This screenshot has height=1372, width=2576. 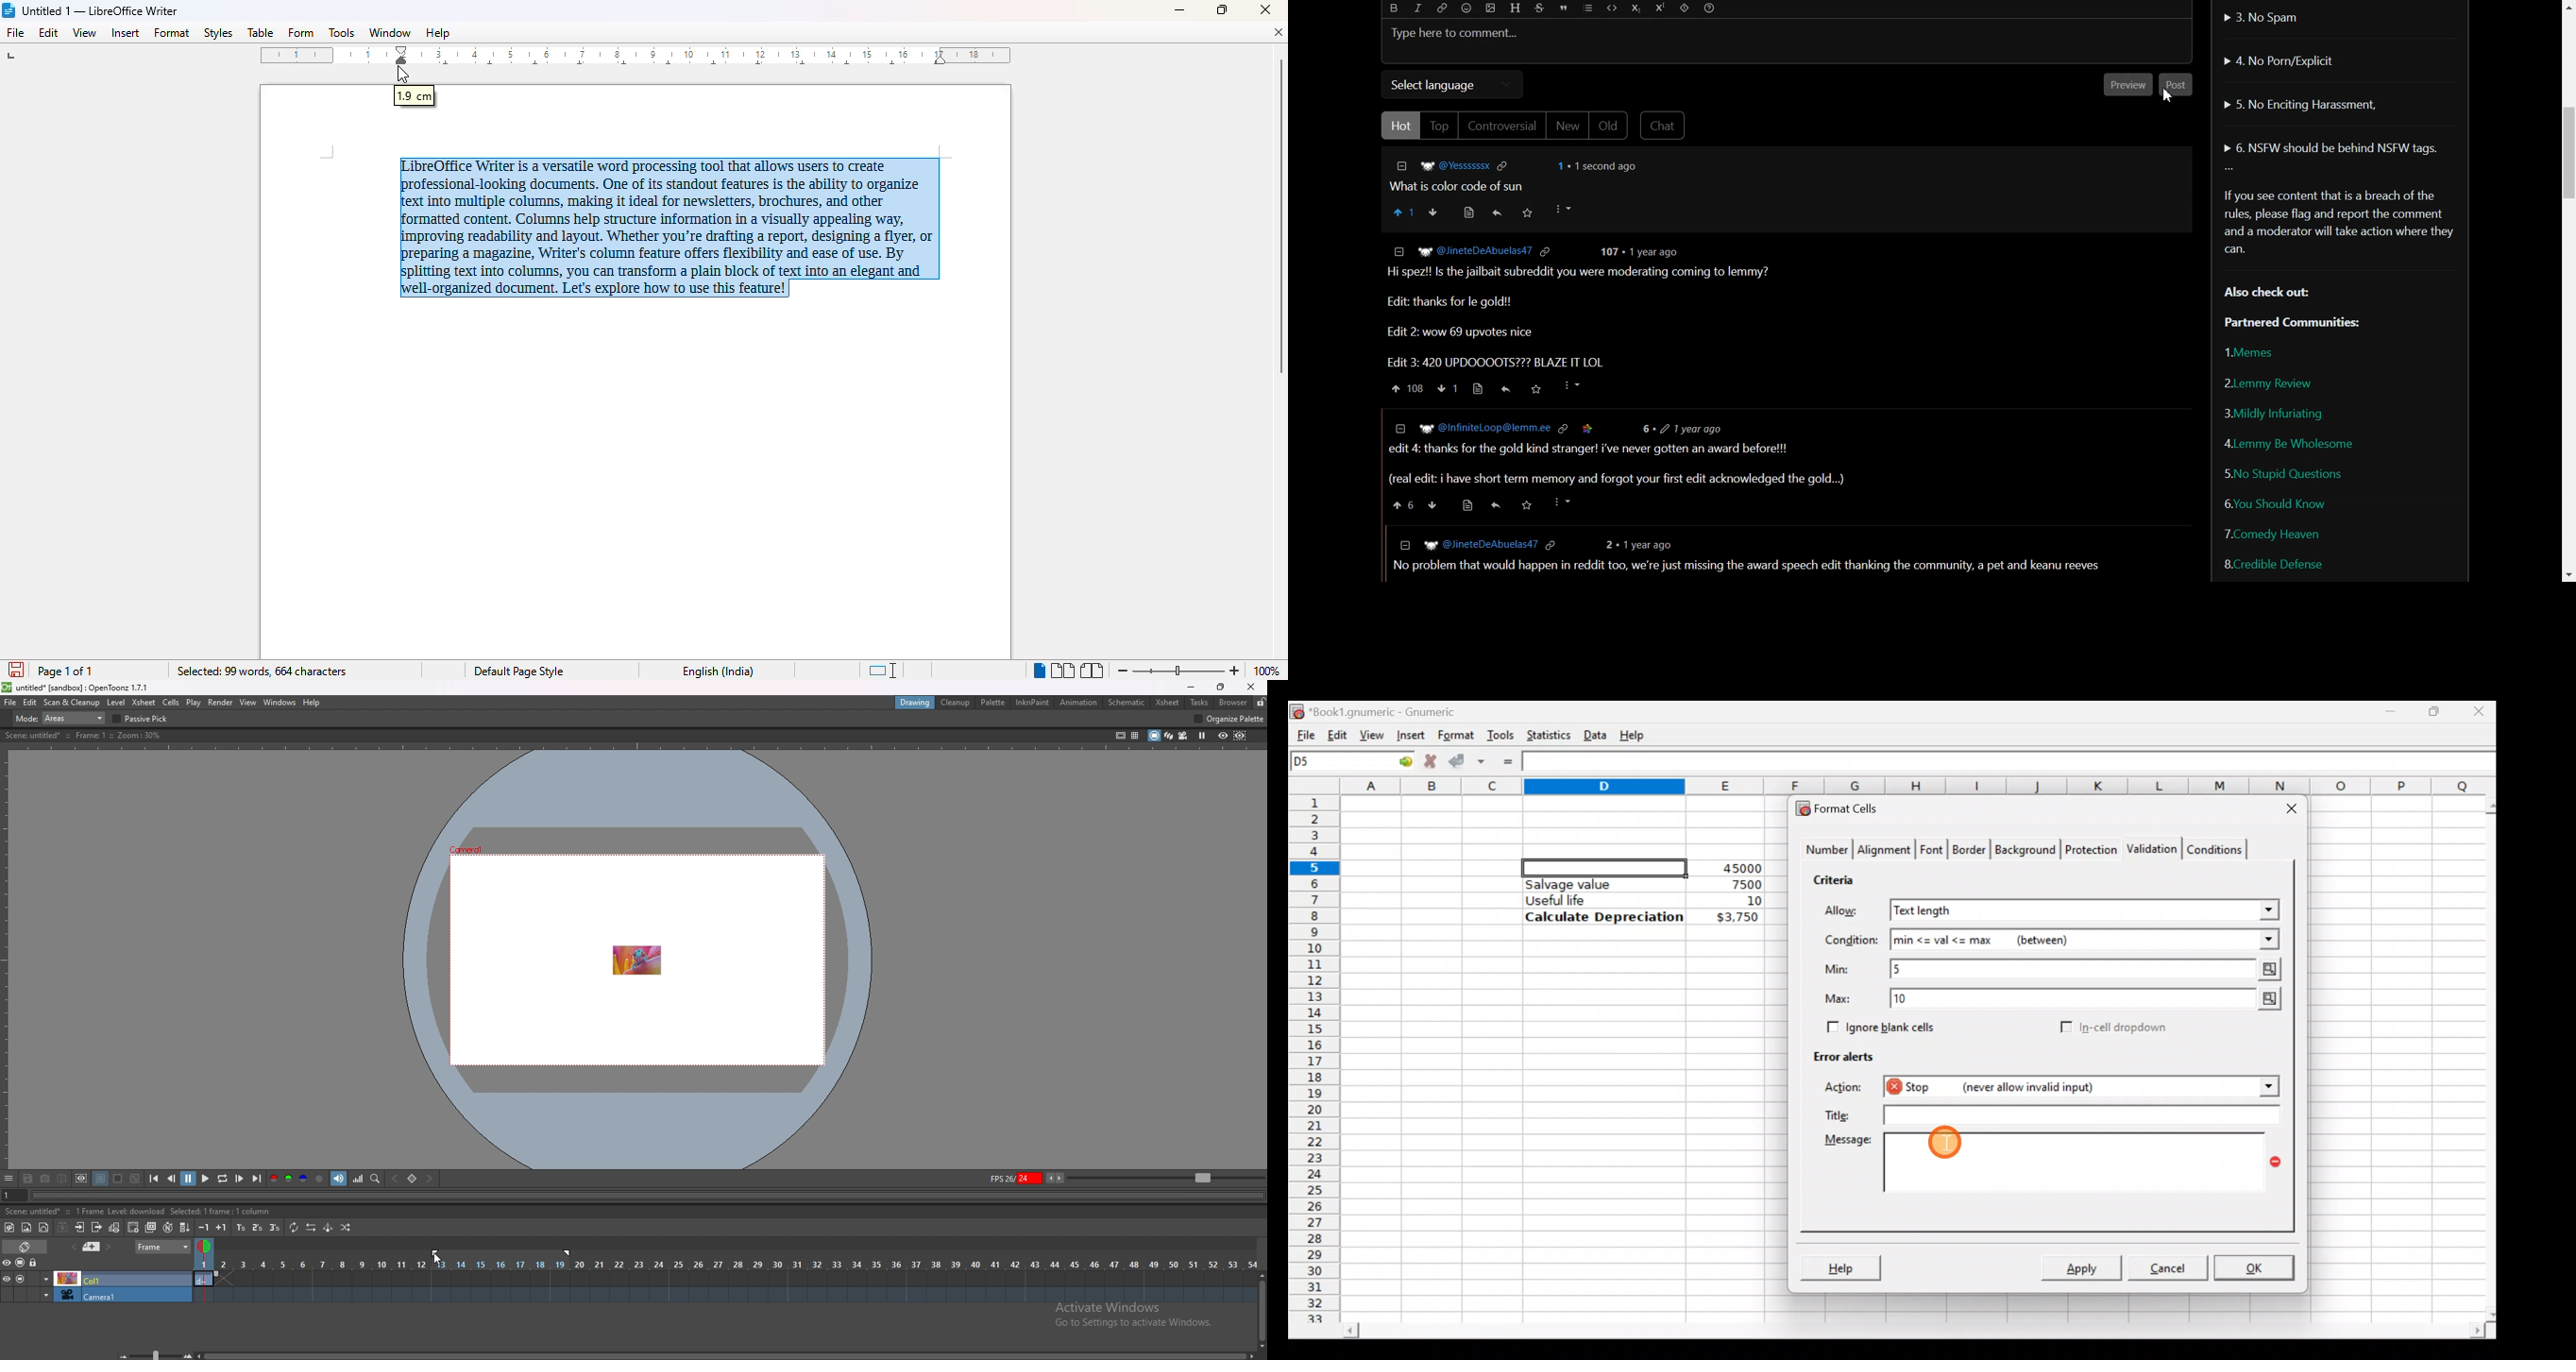 I want to click on tools, so click(x=341, y=32).